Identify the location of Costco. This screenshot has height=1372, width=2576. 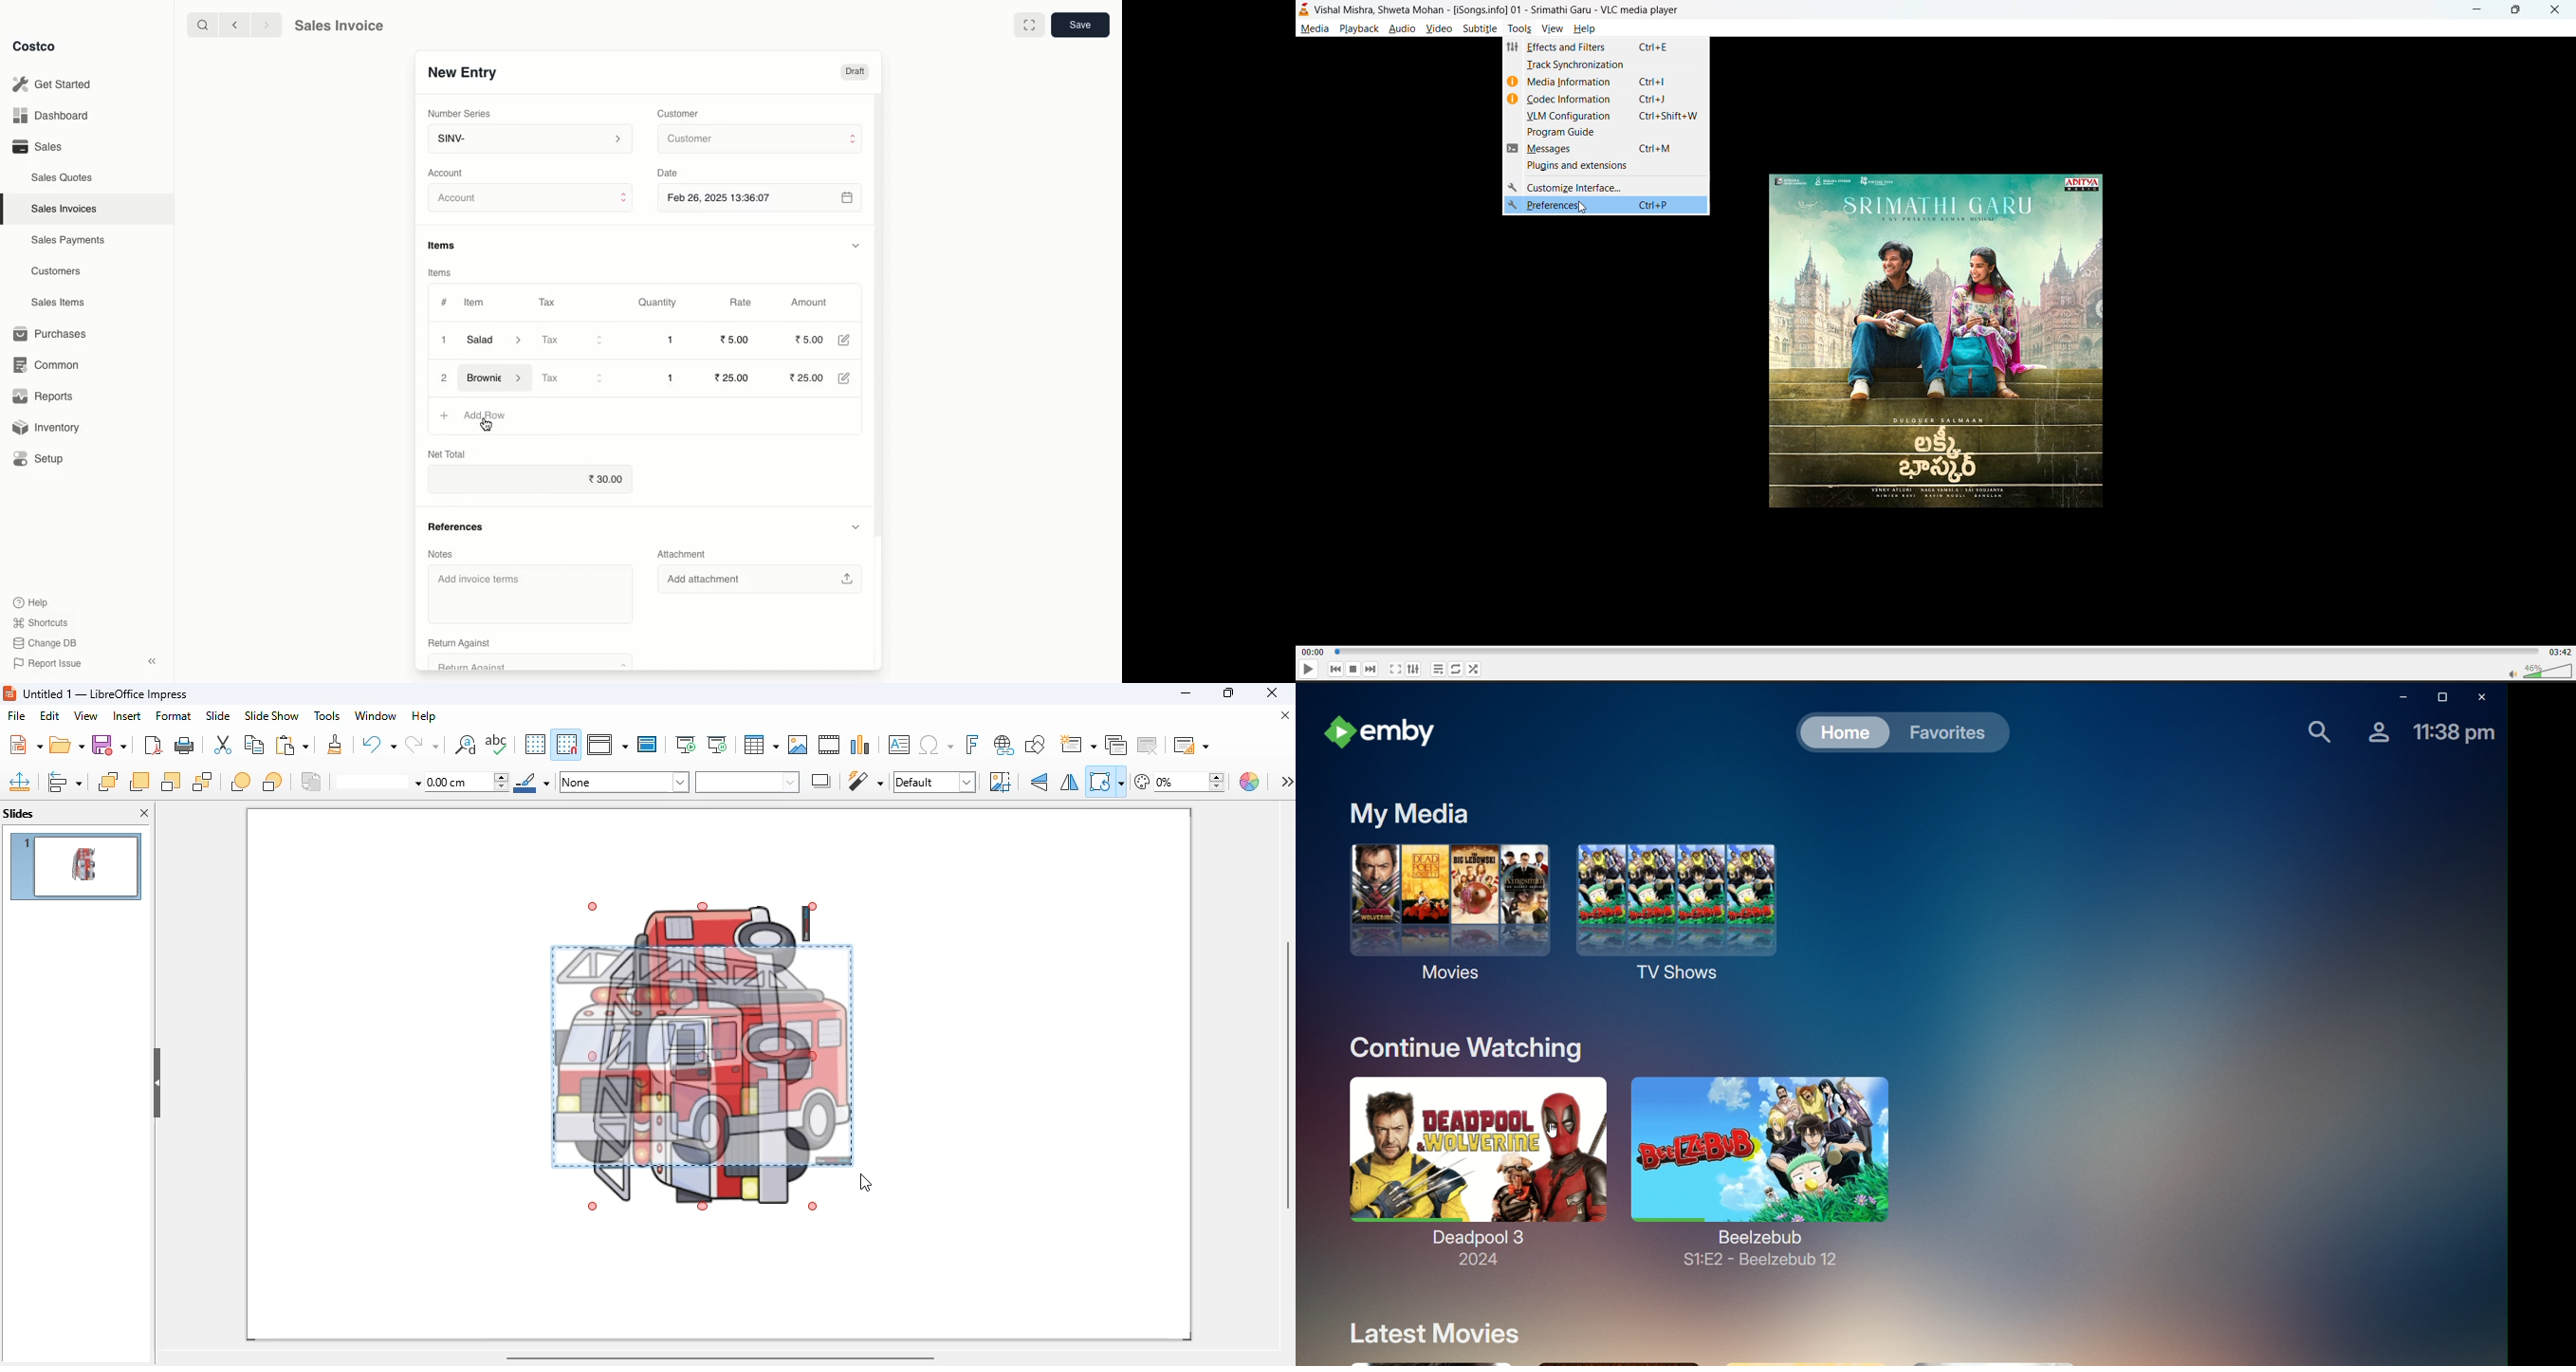
(38, 47).